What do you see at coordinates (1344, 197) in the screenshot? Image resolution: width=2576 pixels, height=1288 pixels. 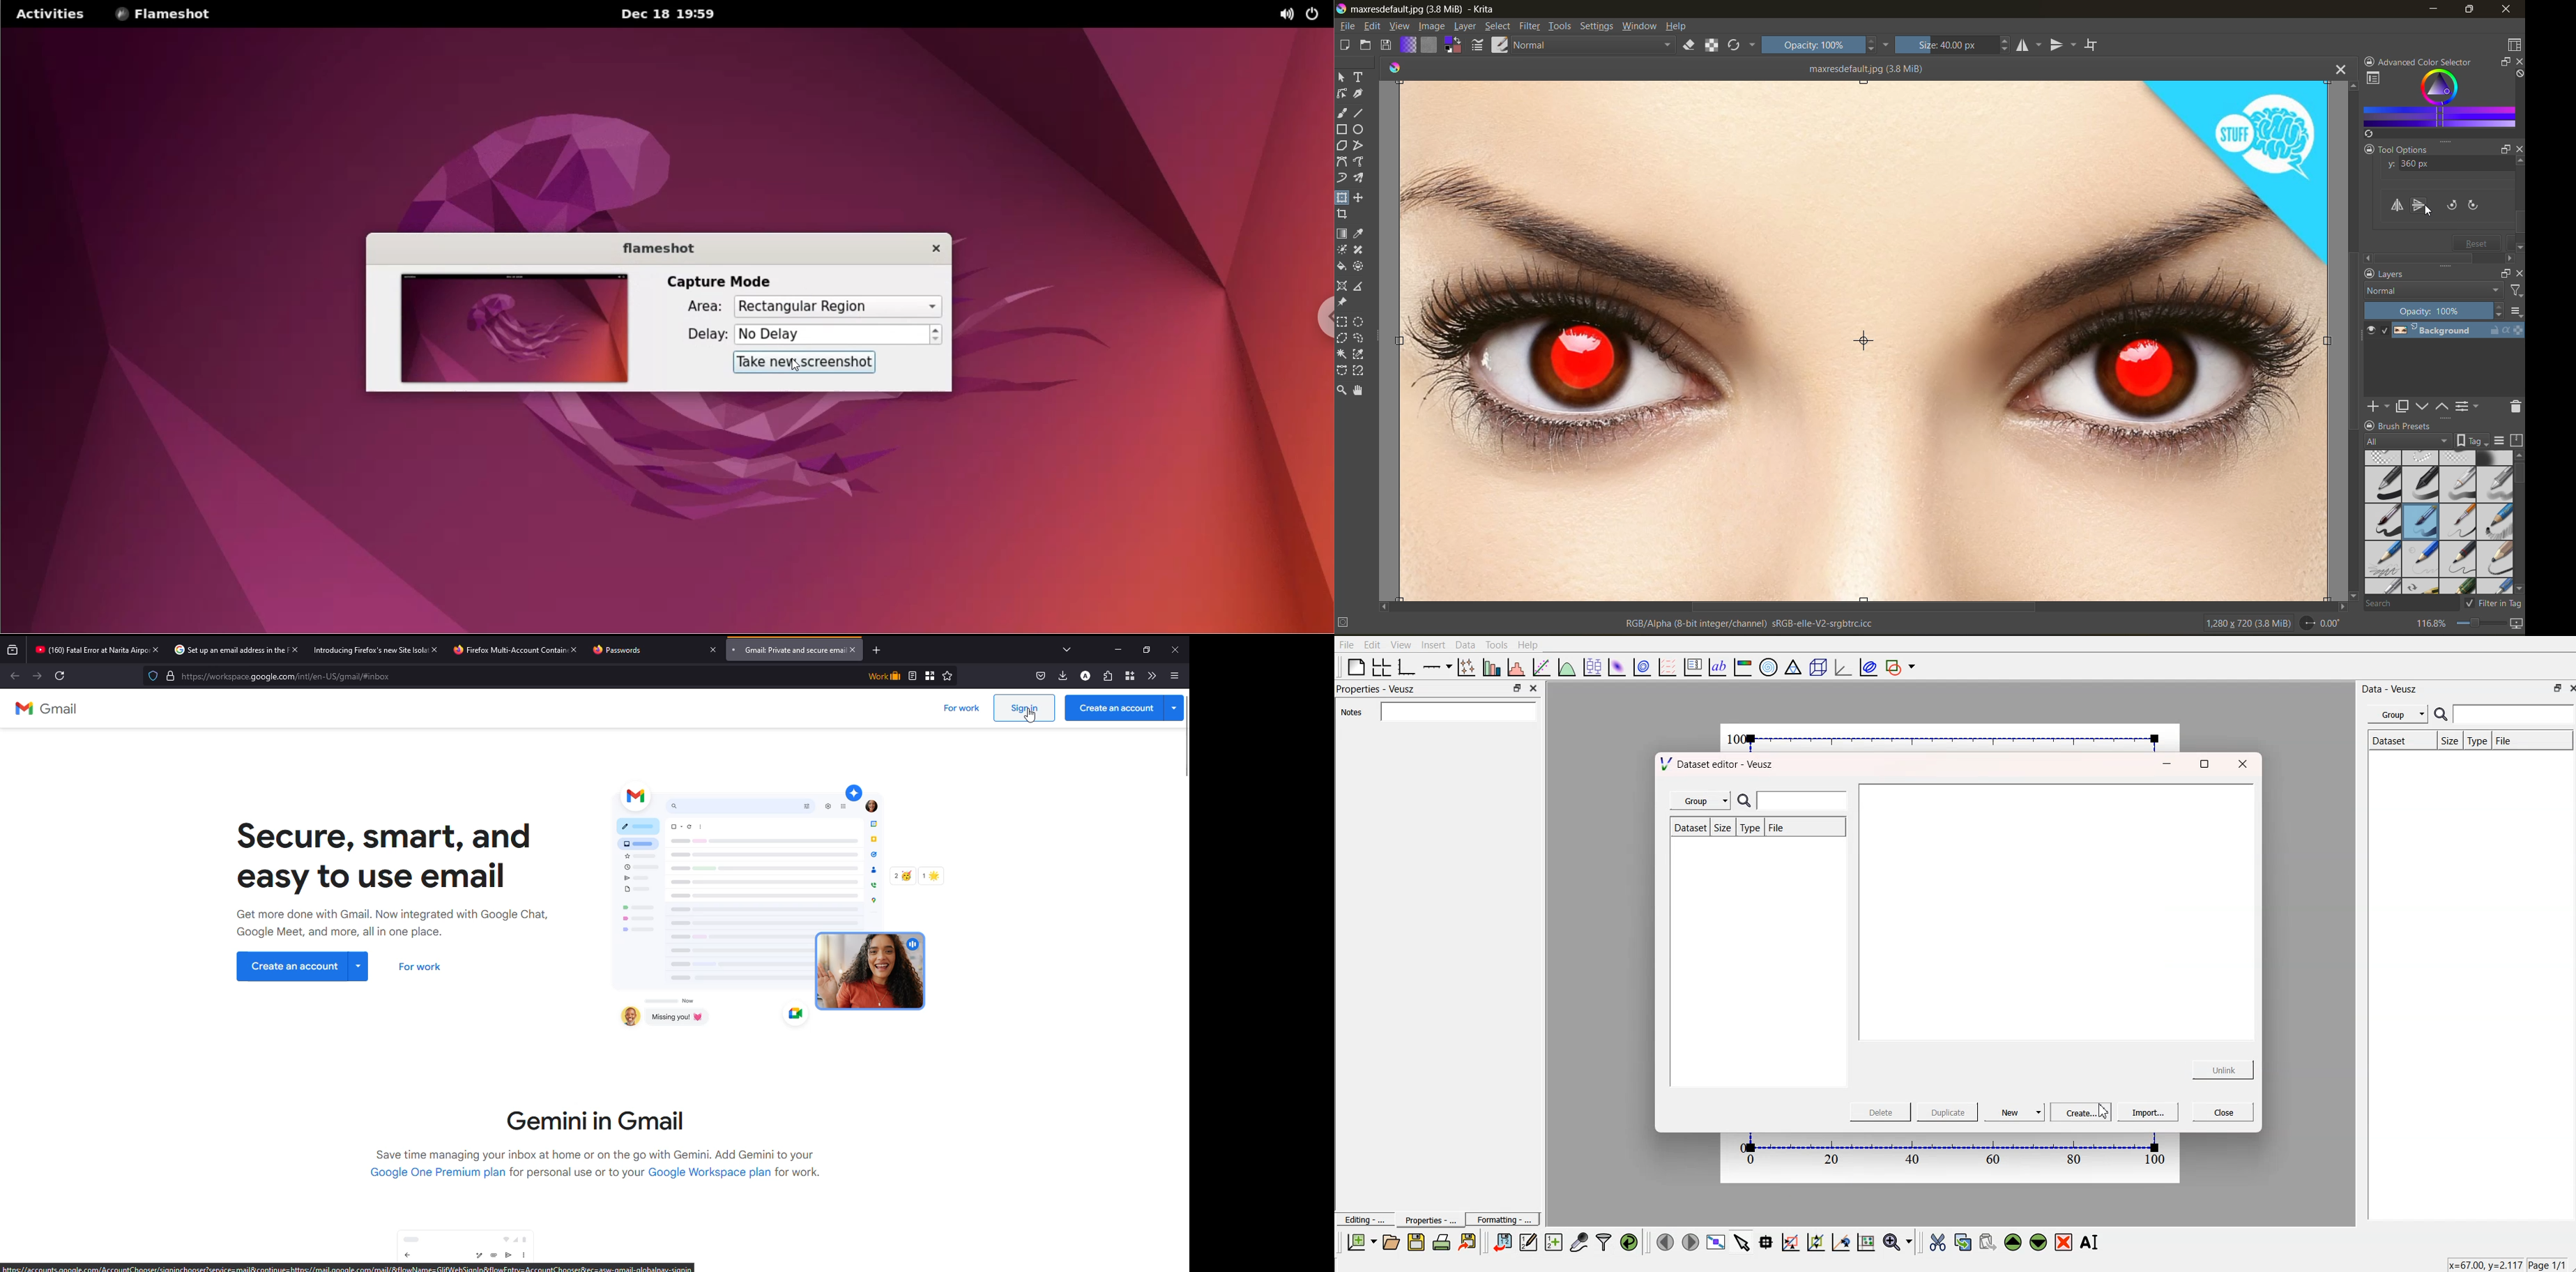 I see `tool` at bounding box center [1344, 197].